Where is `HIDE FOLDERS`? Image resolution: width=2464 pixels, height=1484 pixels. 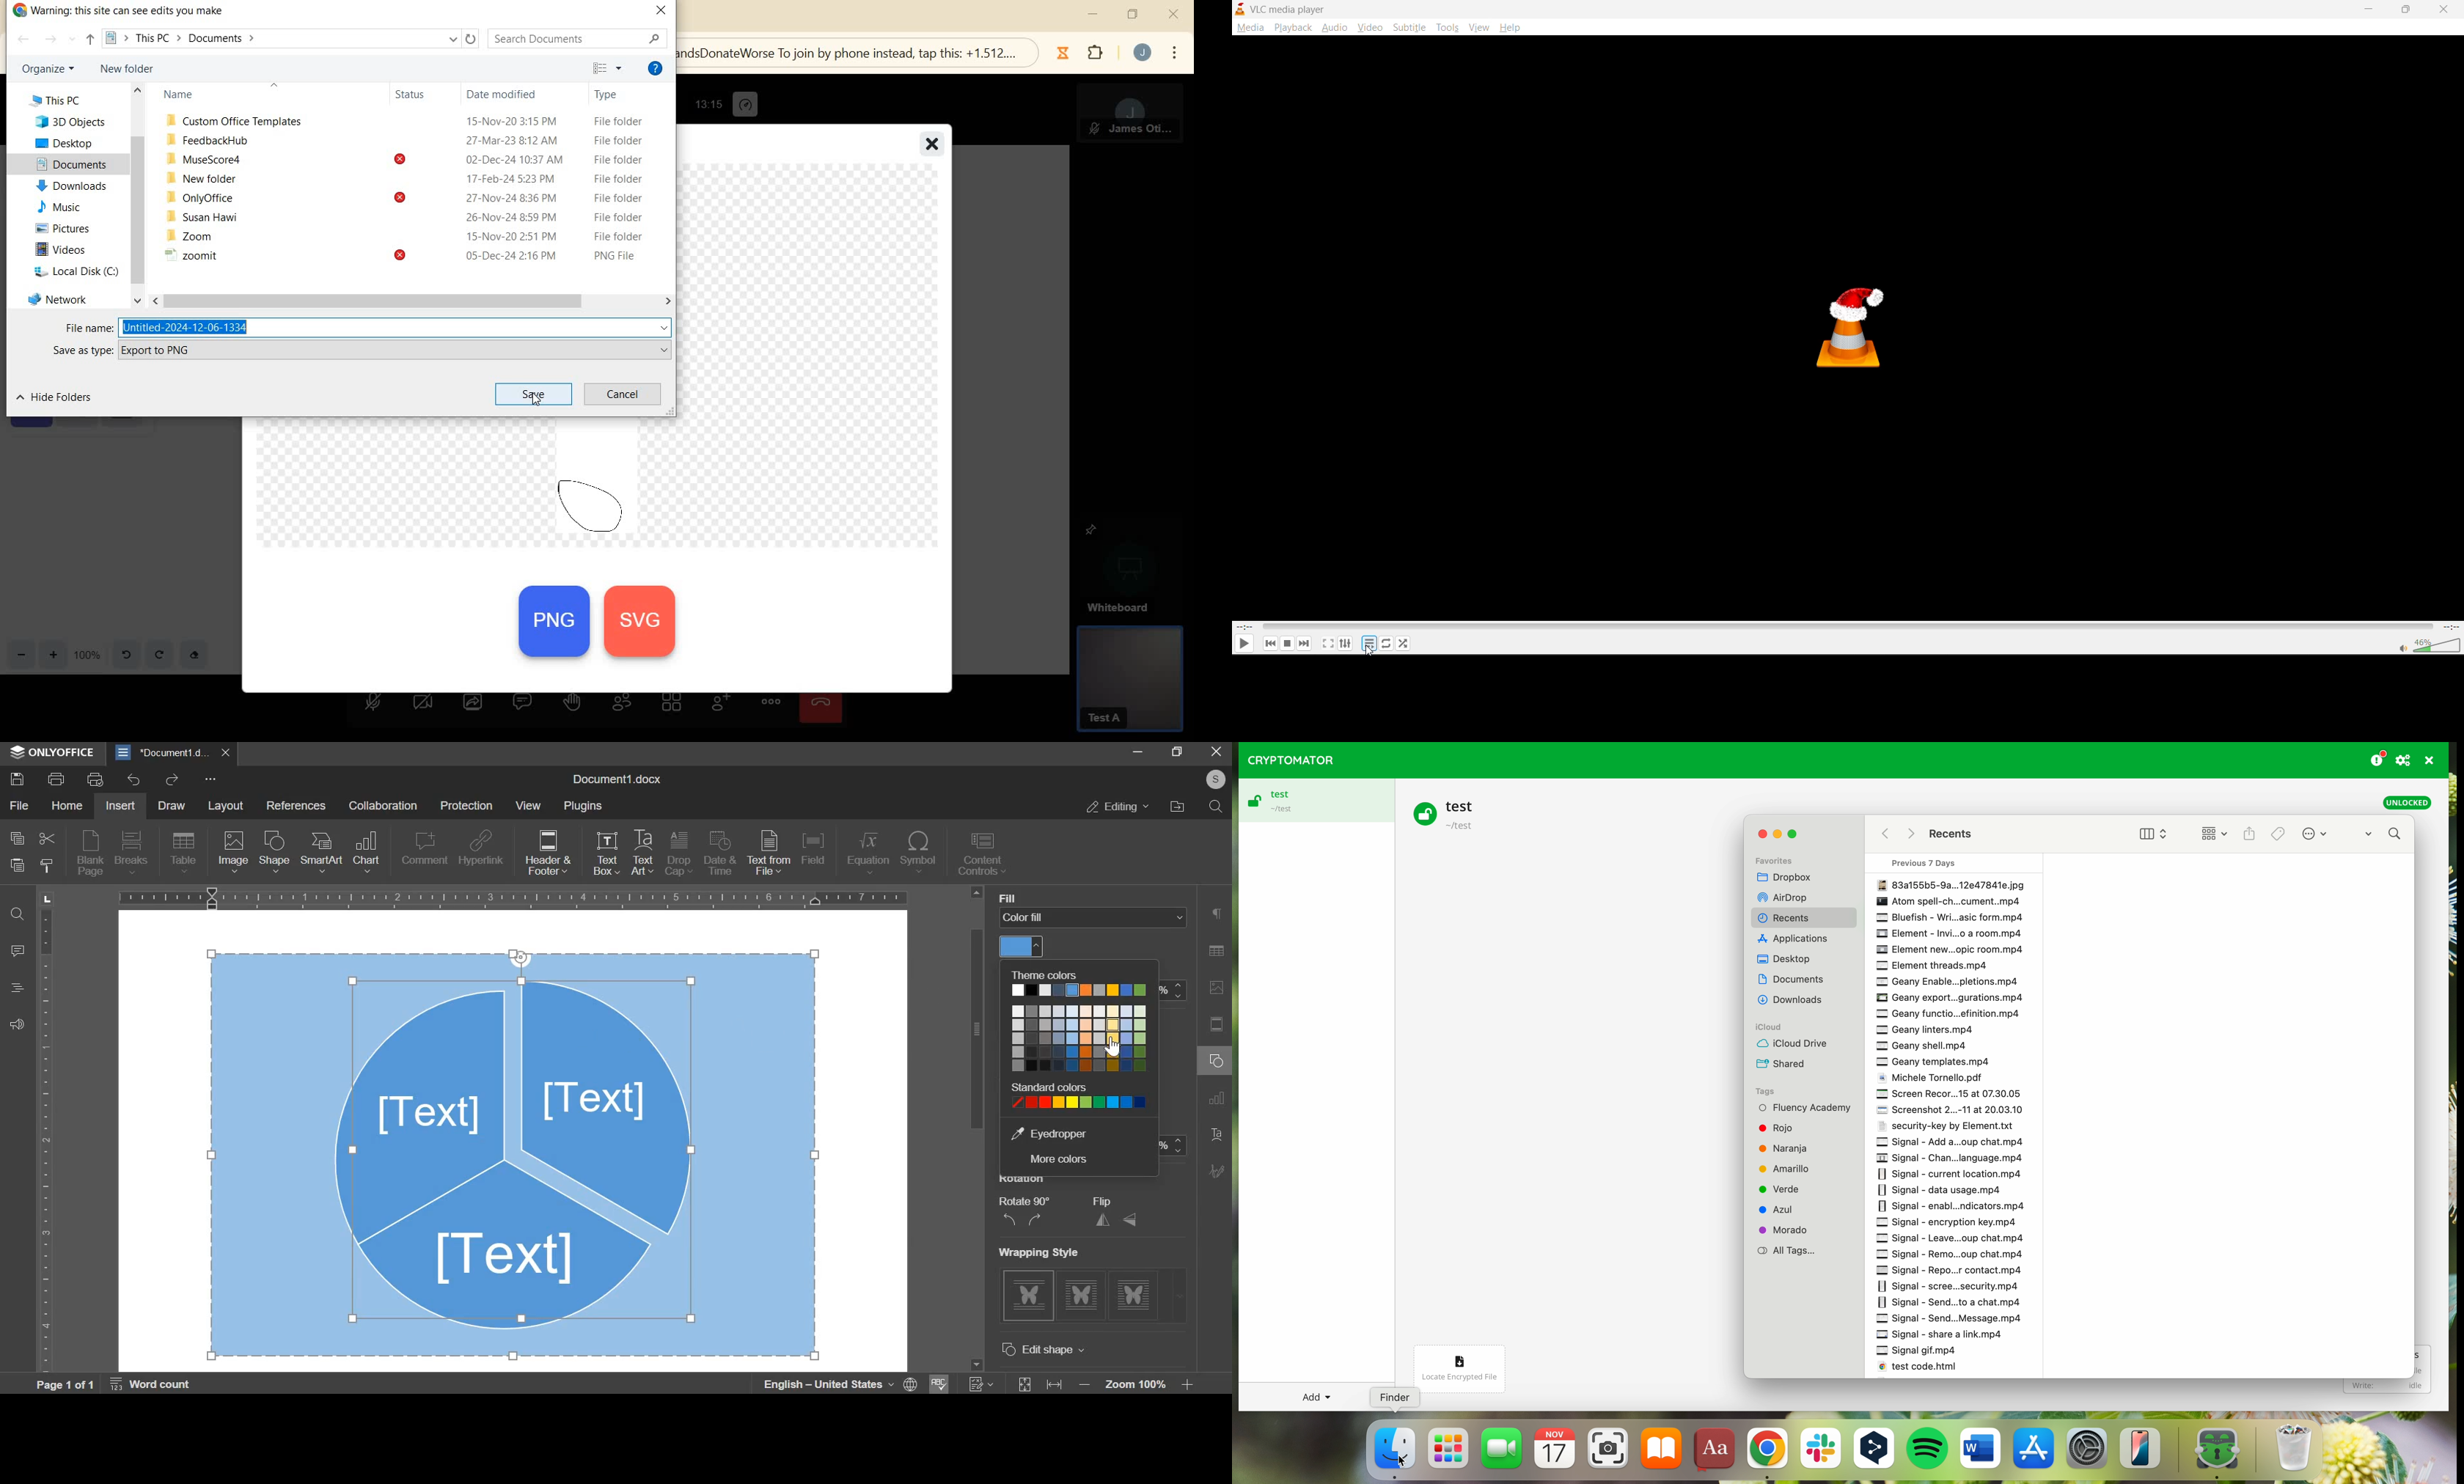 HIDE FOLDERS is located at coordinates (53, 398).